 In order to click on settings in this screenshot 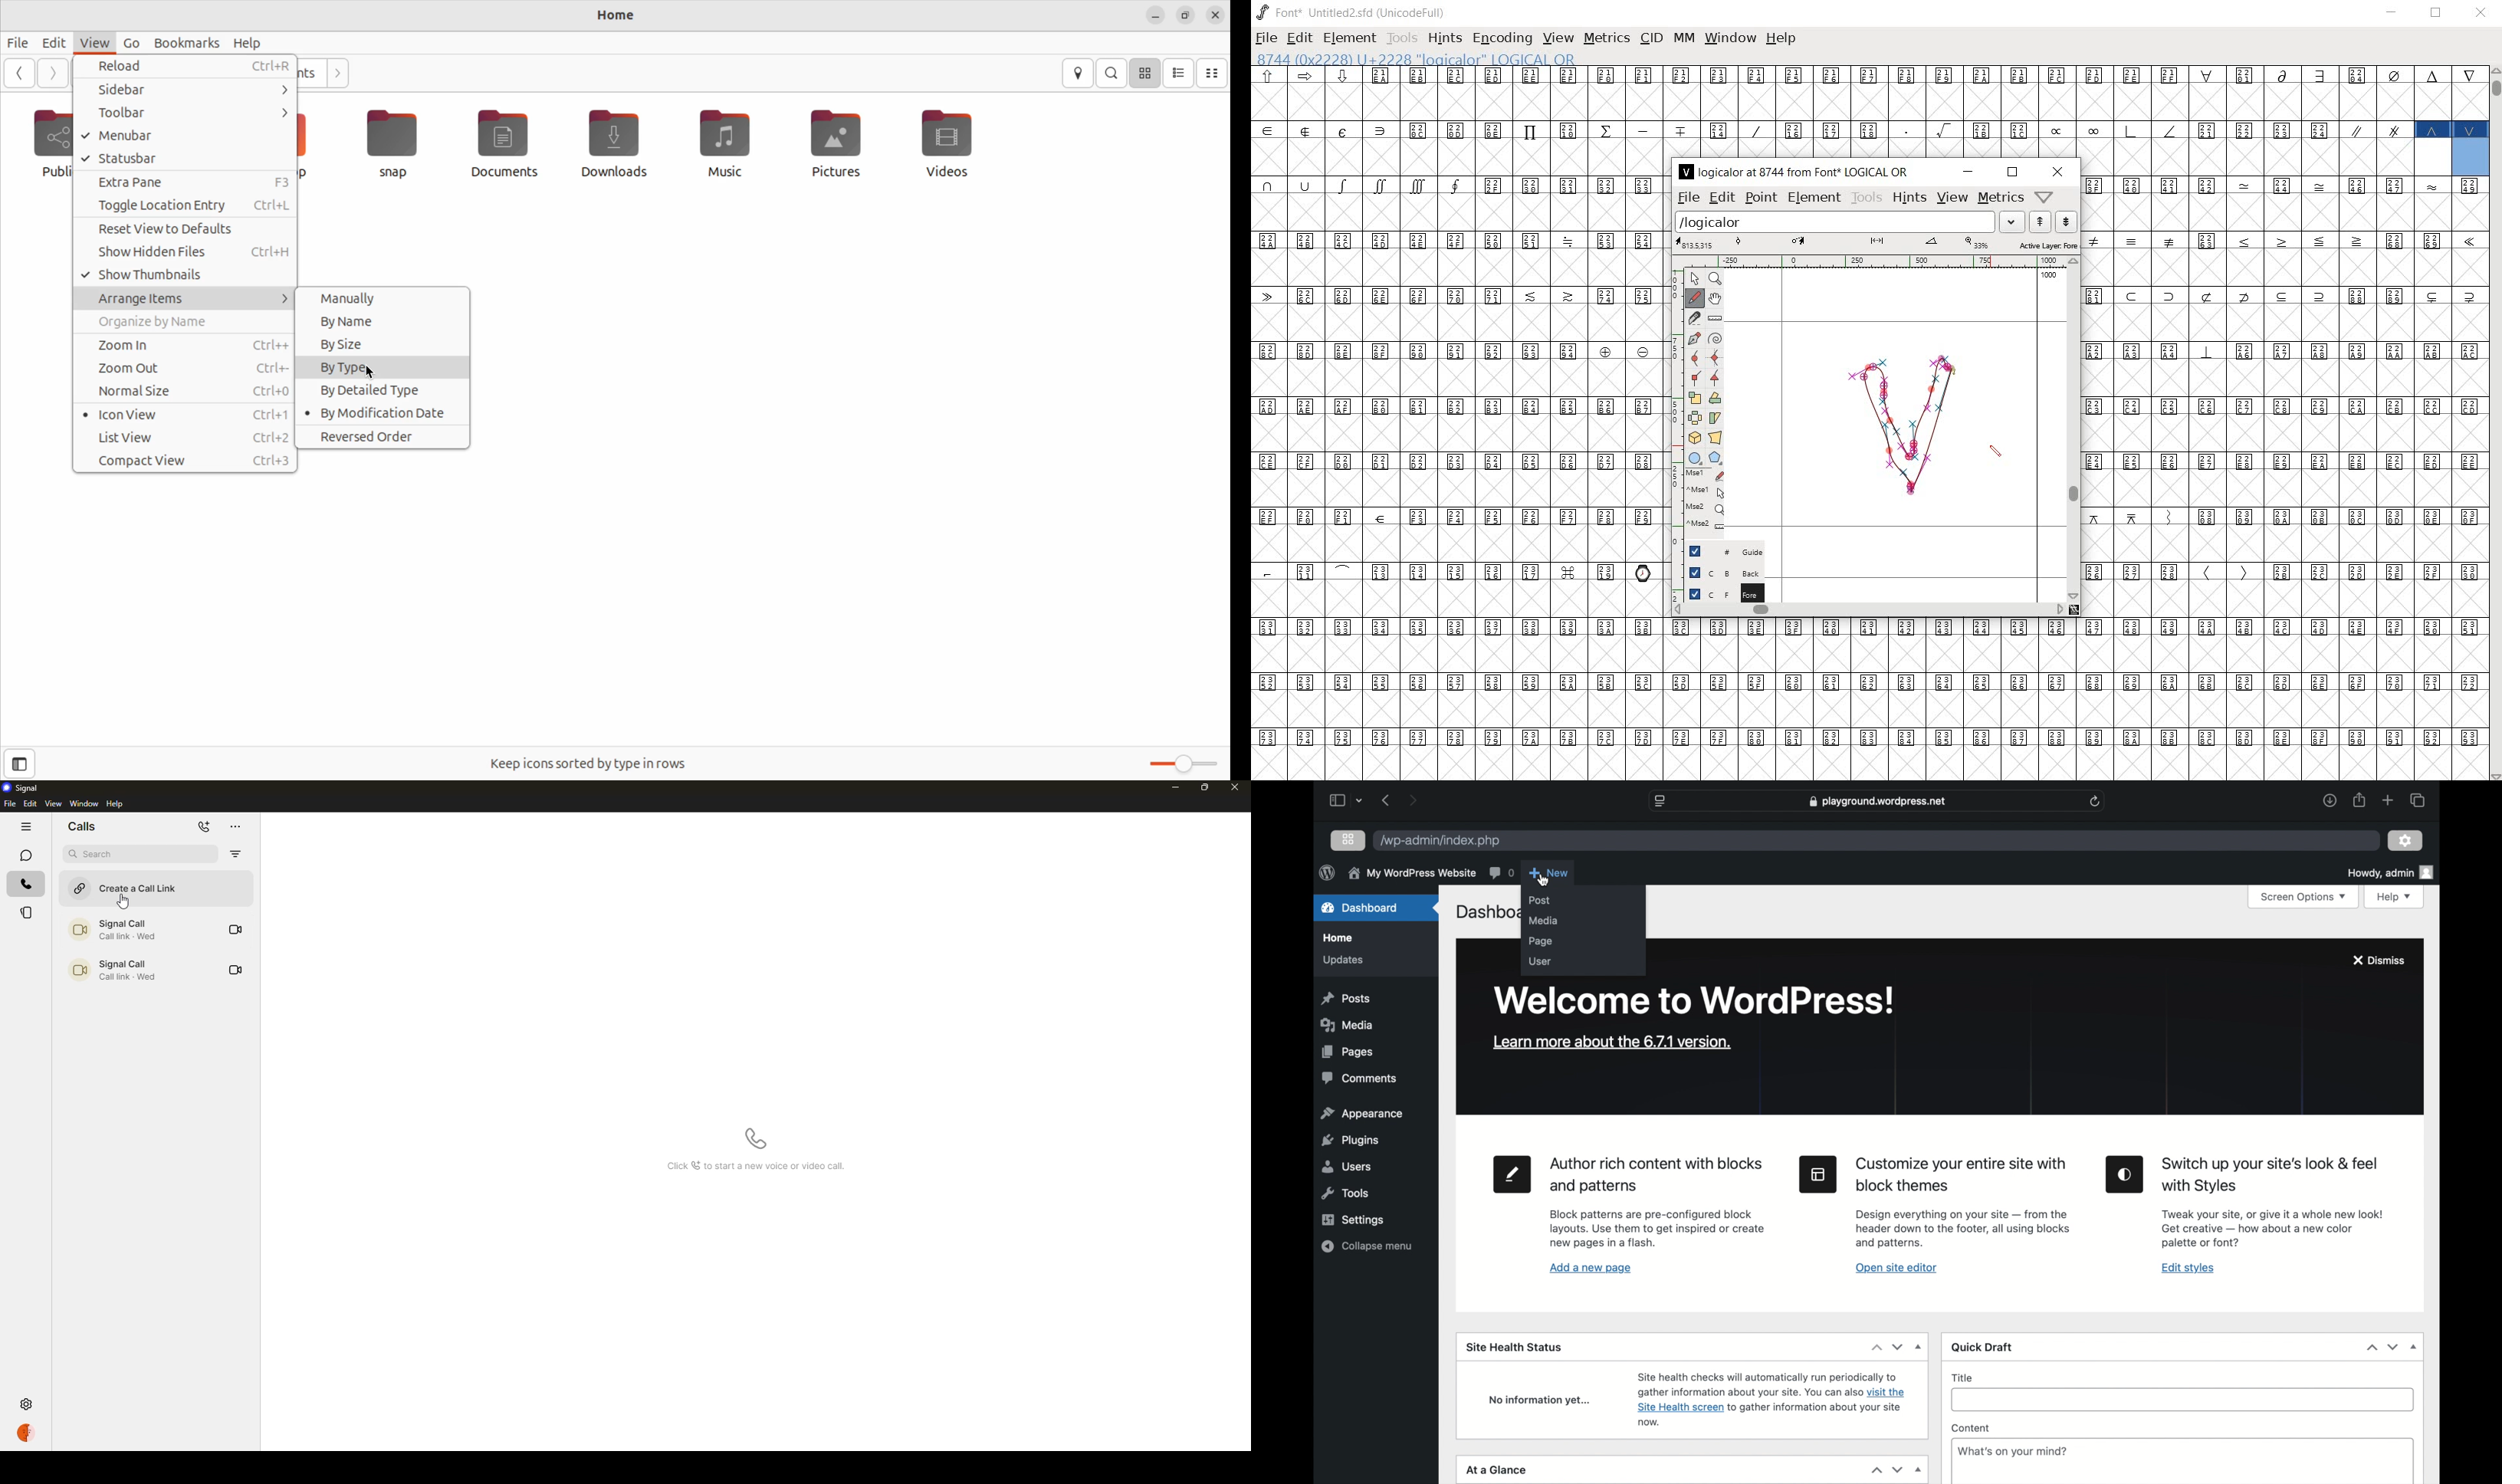, I will do `click(25, 1405)`.